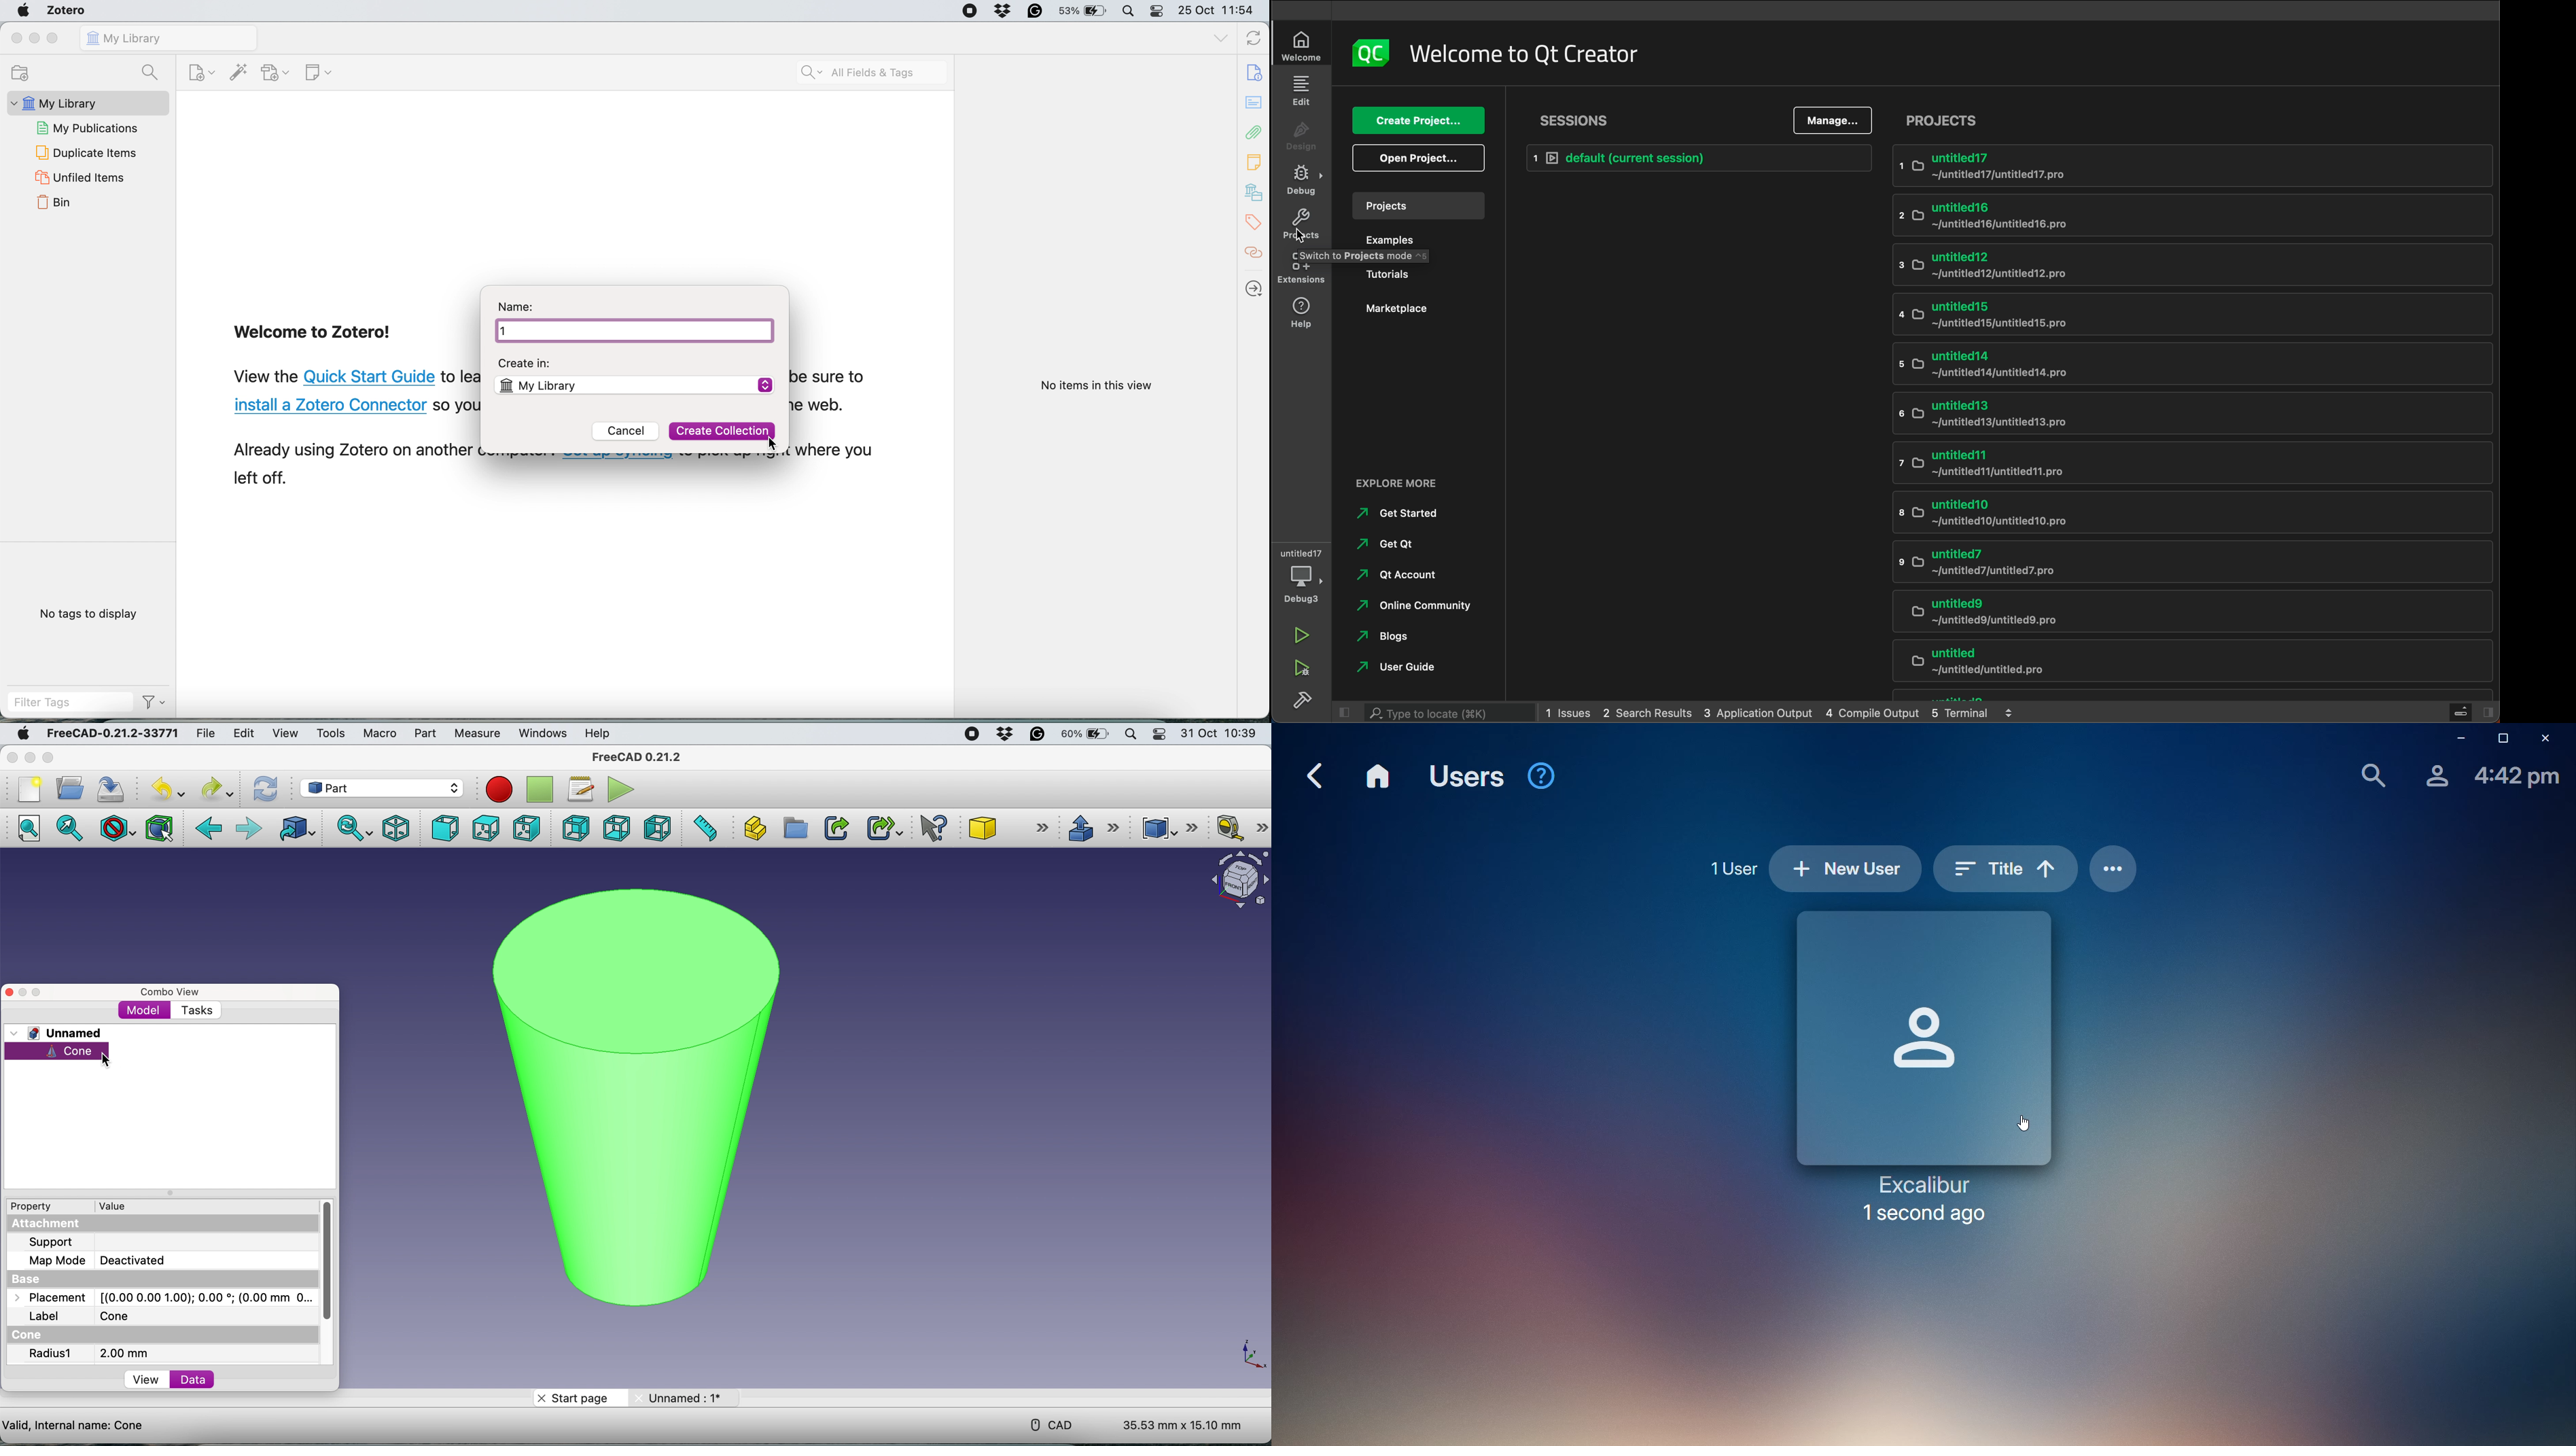 The width and height of the screenshot is (2576, 1456). What do you see at coordinates (196, 1011) in the screenshot?
I see `tasks` at bounding box center [196, 1011].